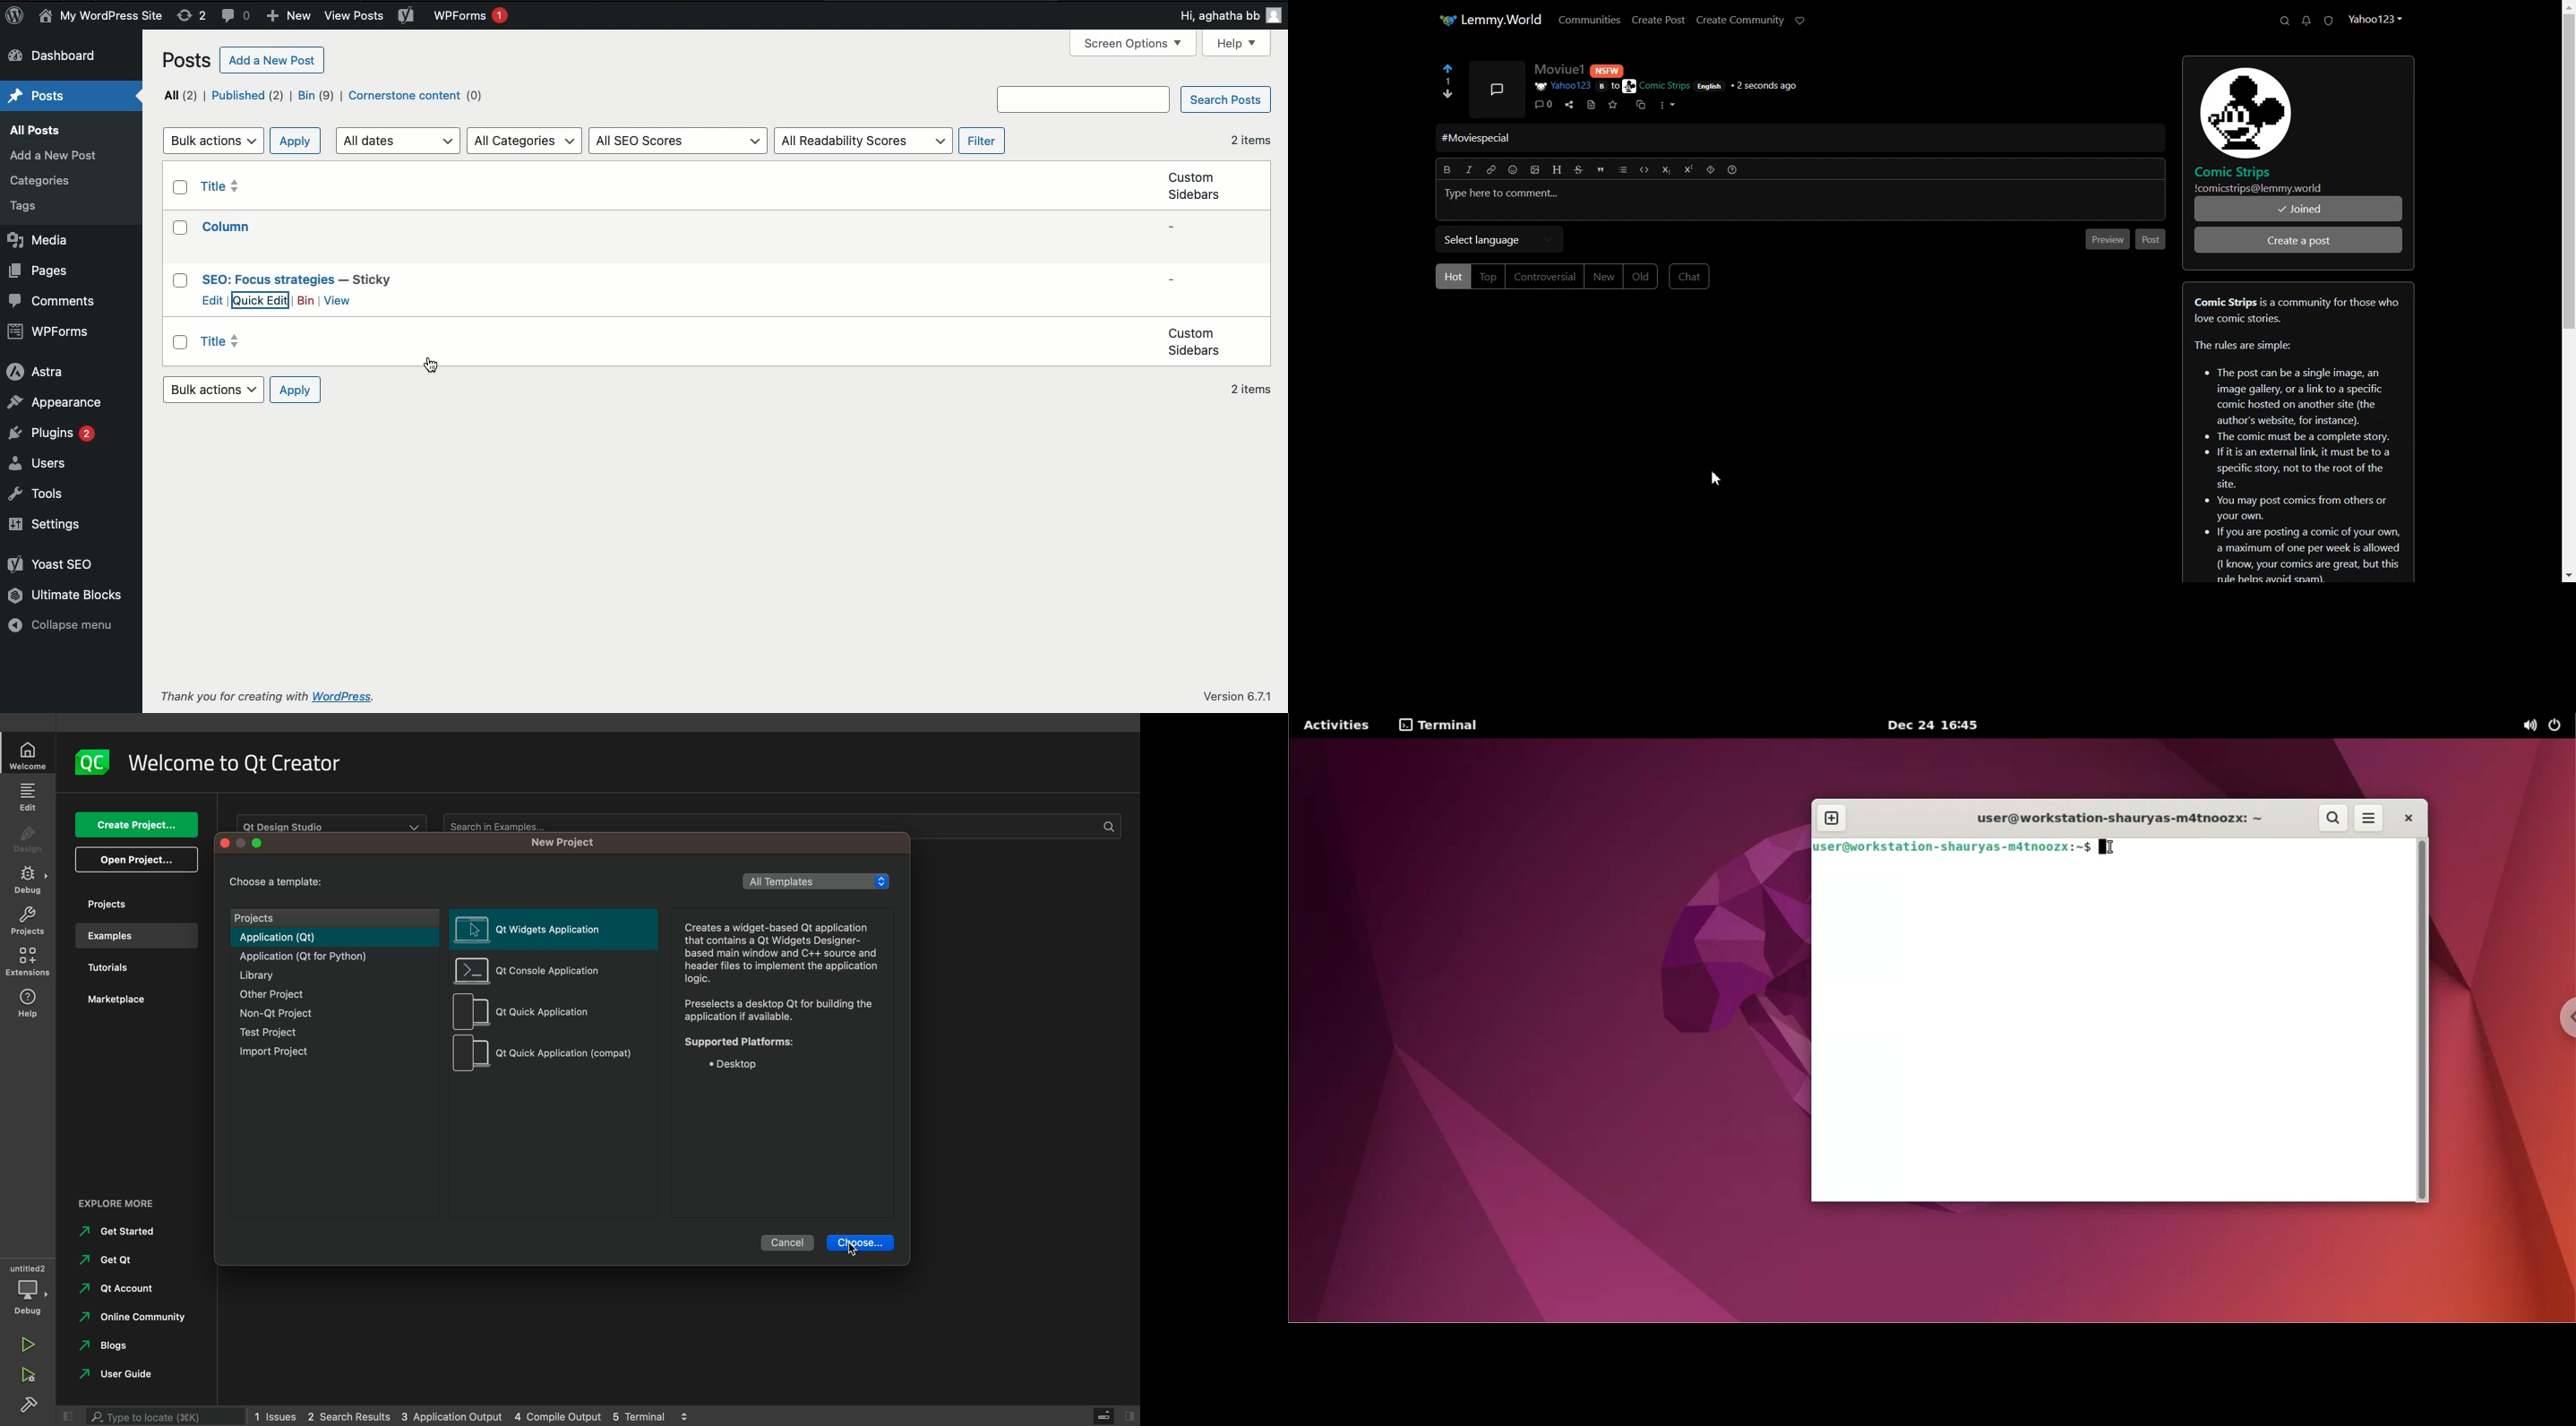  I want to click on Yoast SEO, so click(50, 563).